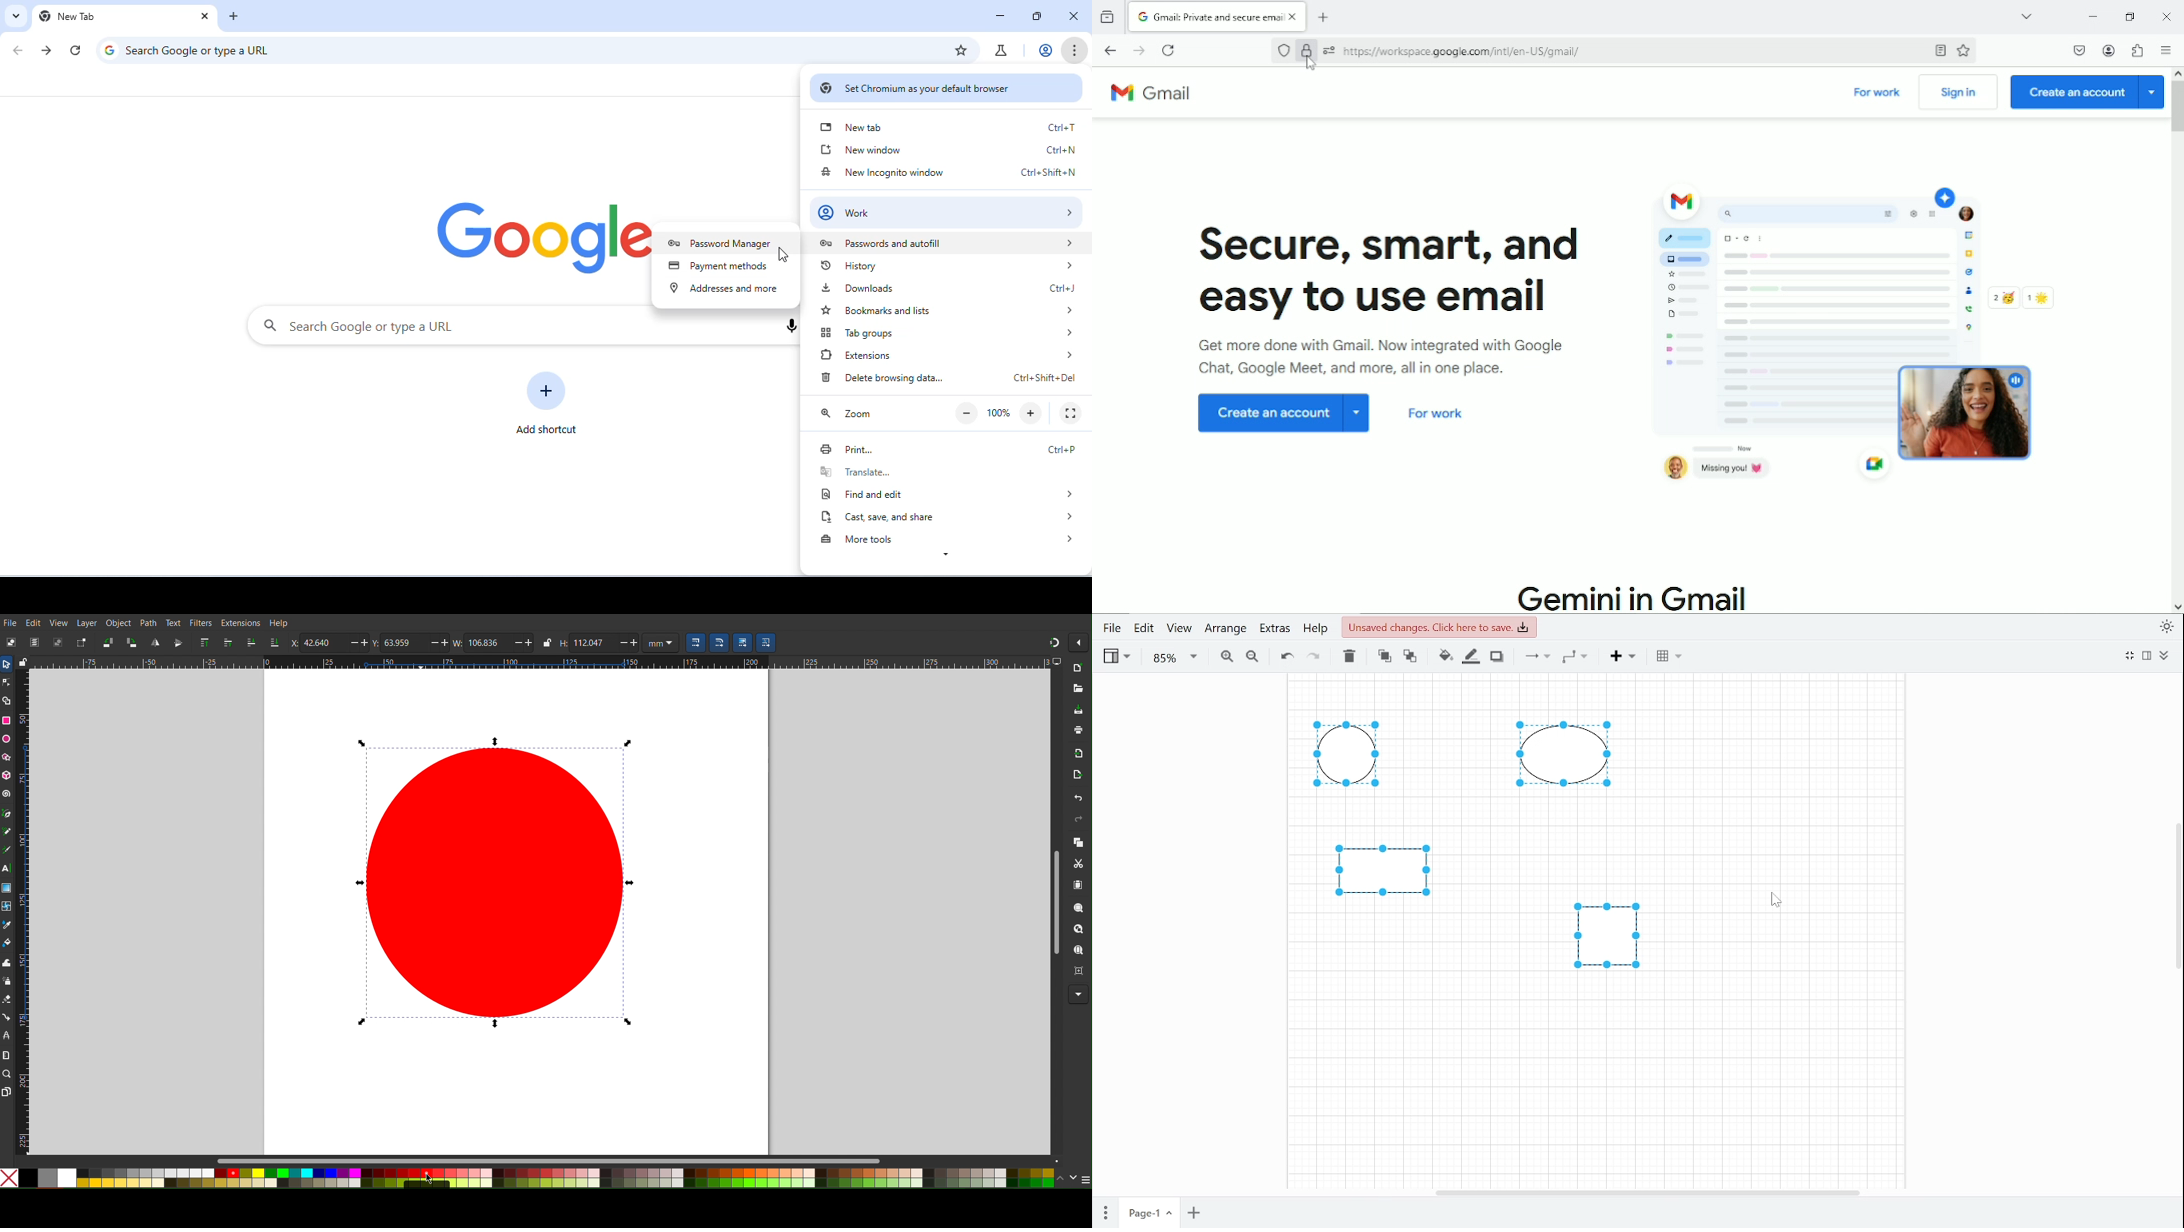 The image size is (2184, 1232). What do you see at coordinates (7, 963) in the screenshot?
I see `Tweak Tool` at bounding box center [7, 963].